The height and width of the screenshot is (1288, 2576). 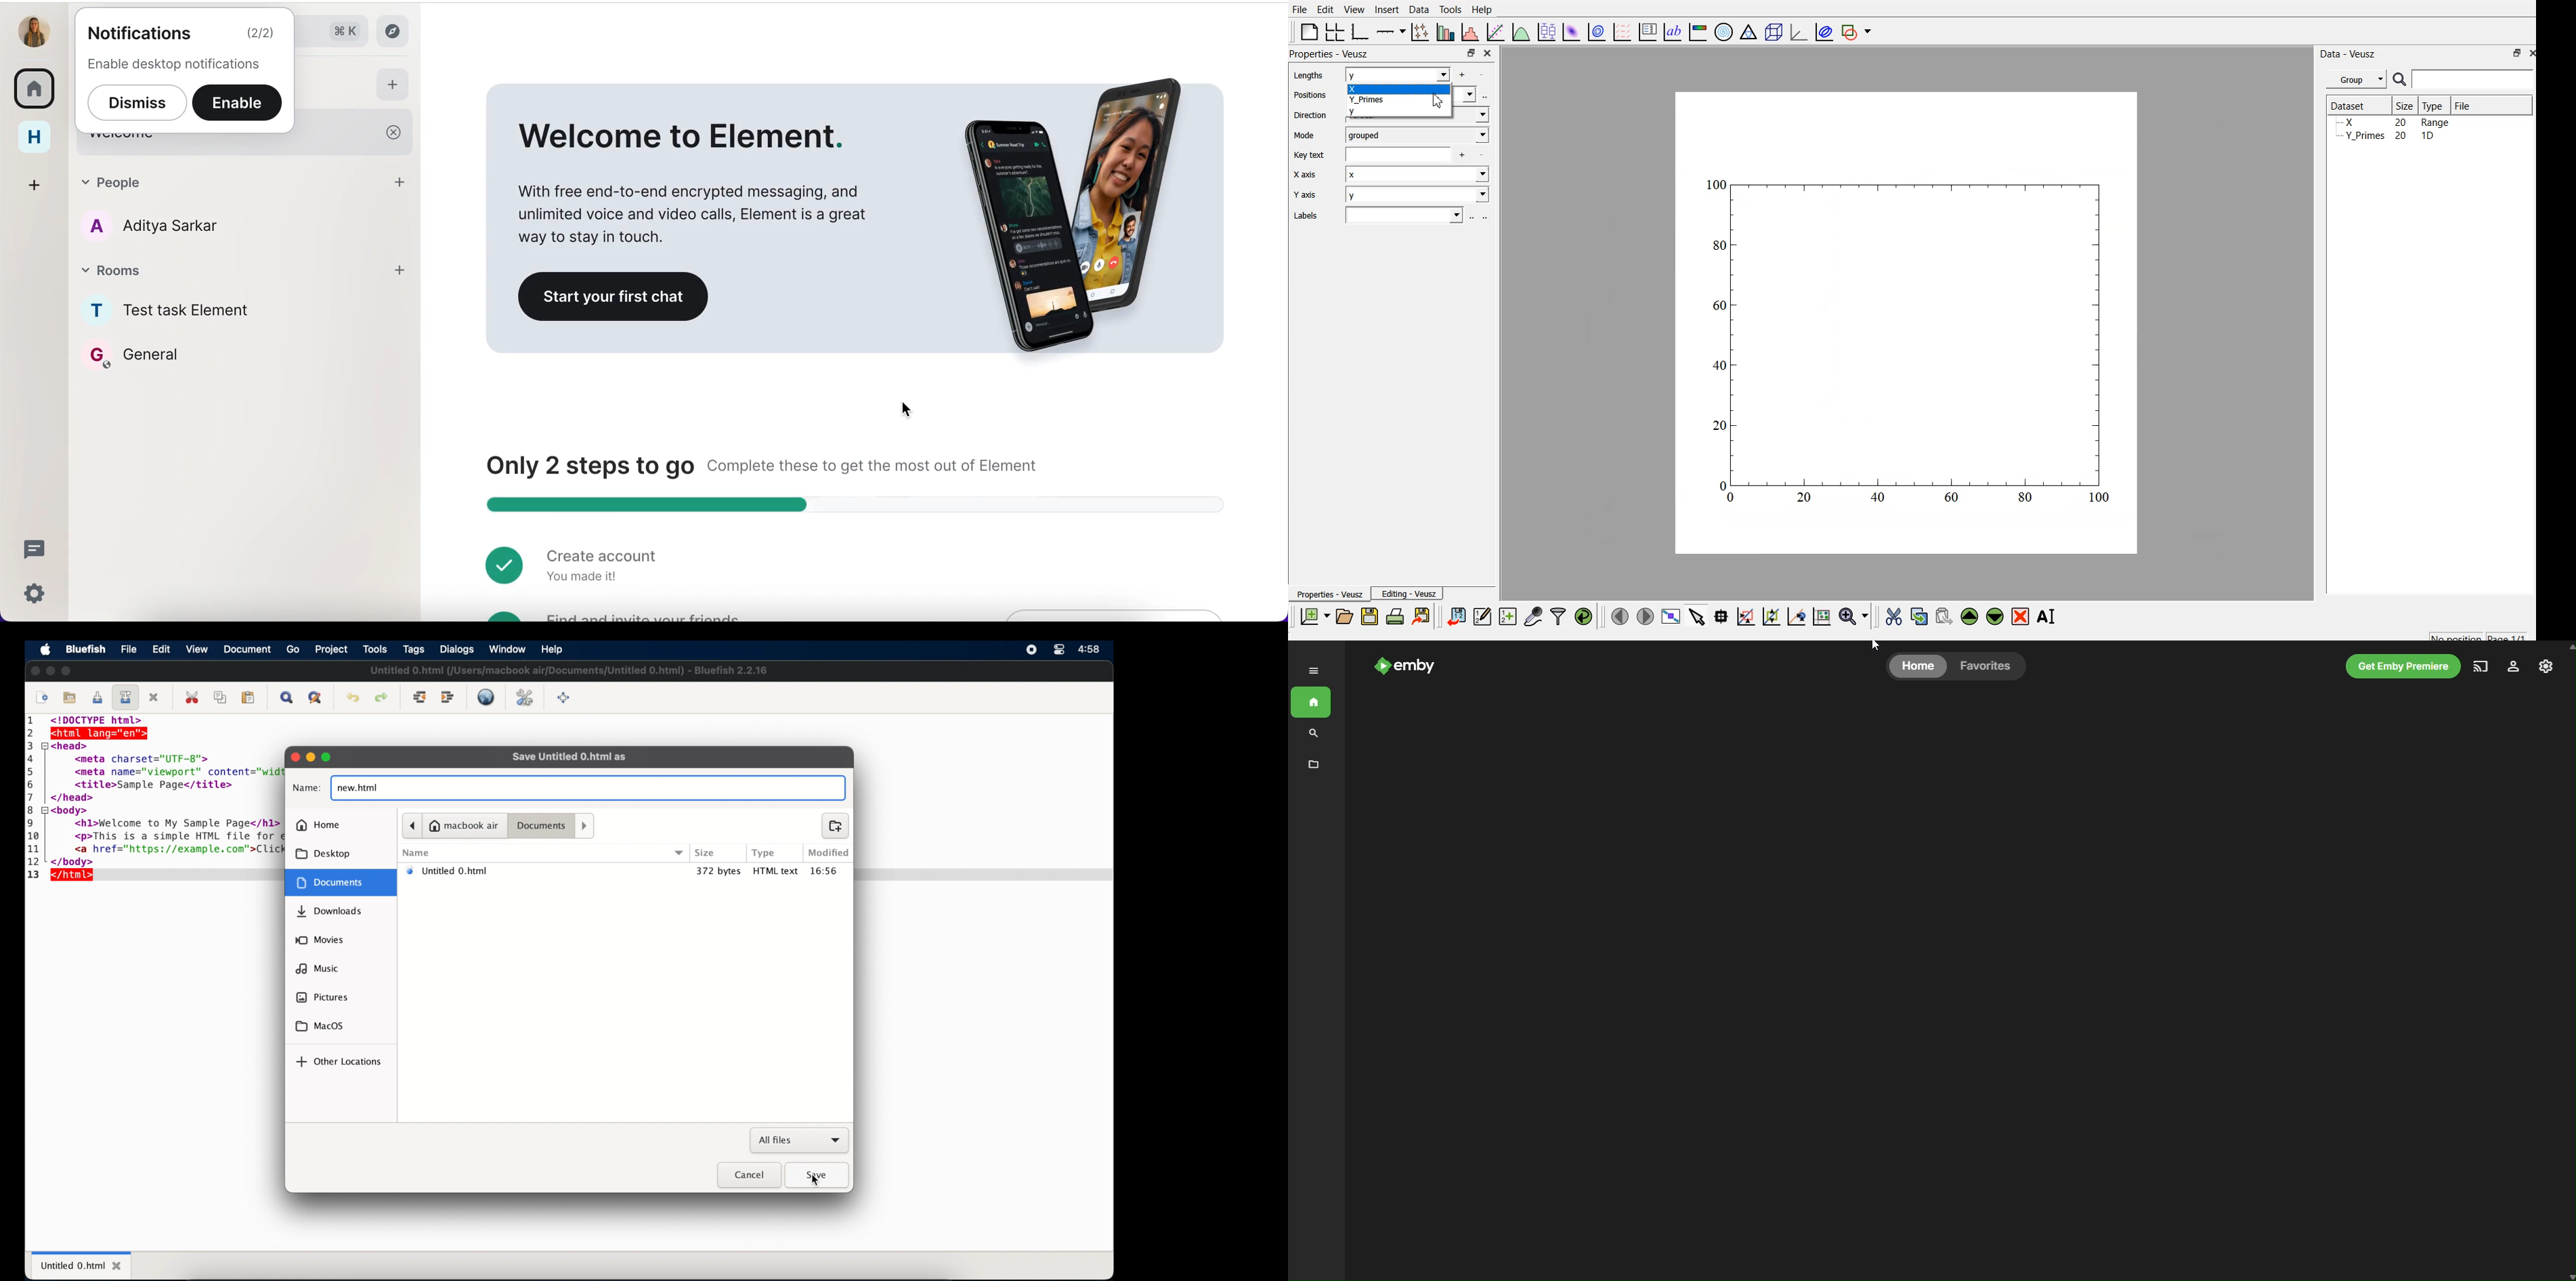 What do you see at coordinates (156, 361) in the screenshot?
I see `general` at bounding box center [156, 361].